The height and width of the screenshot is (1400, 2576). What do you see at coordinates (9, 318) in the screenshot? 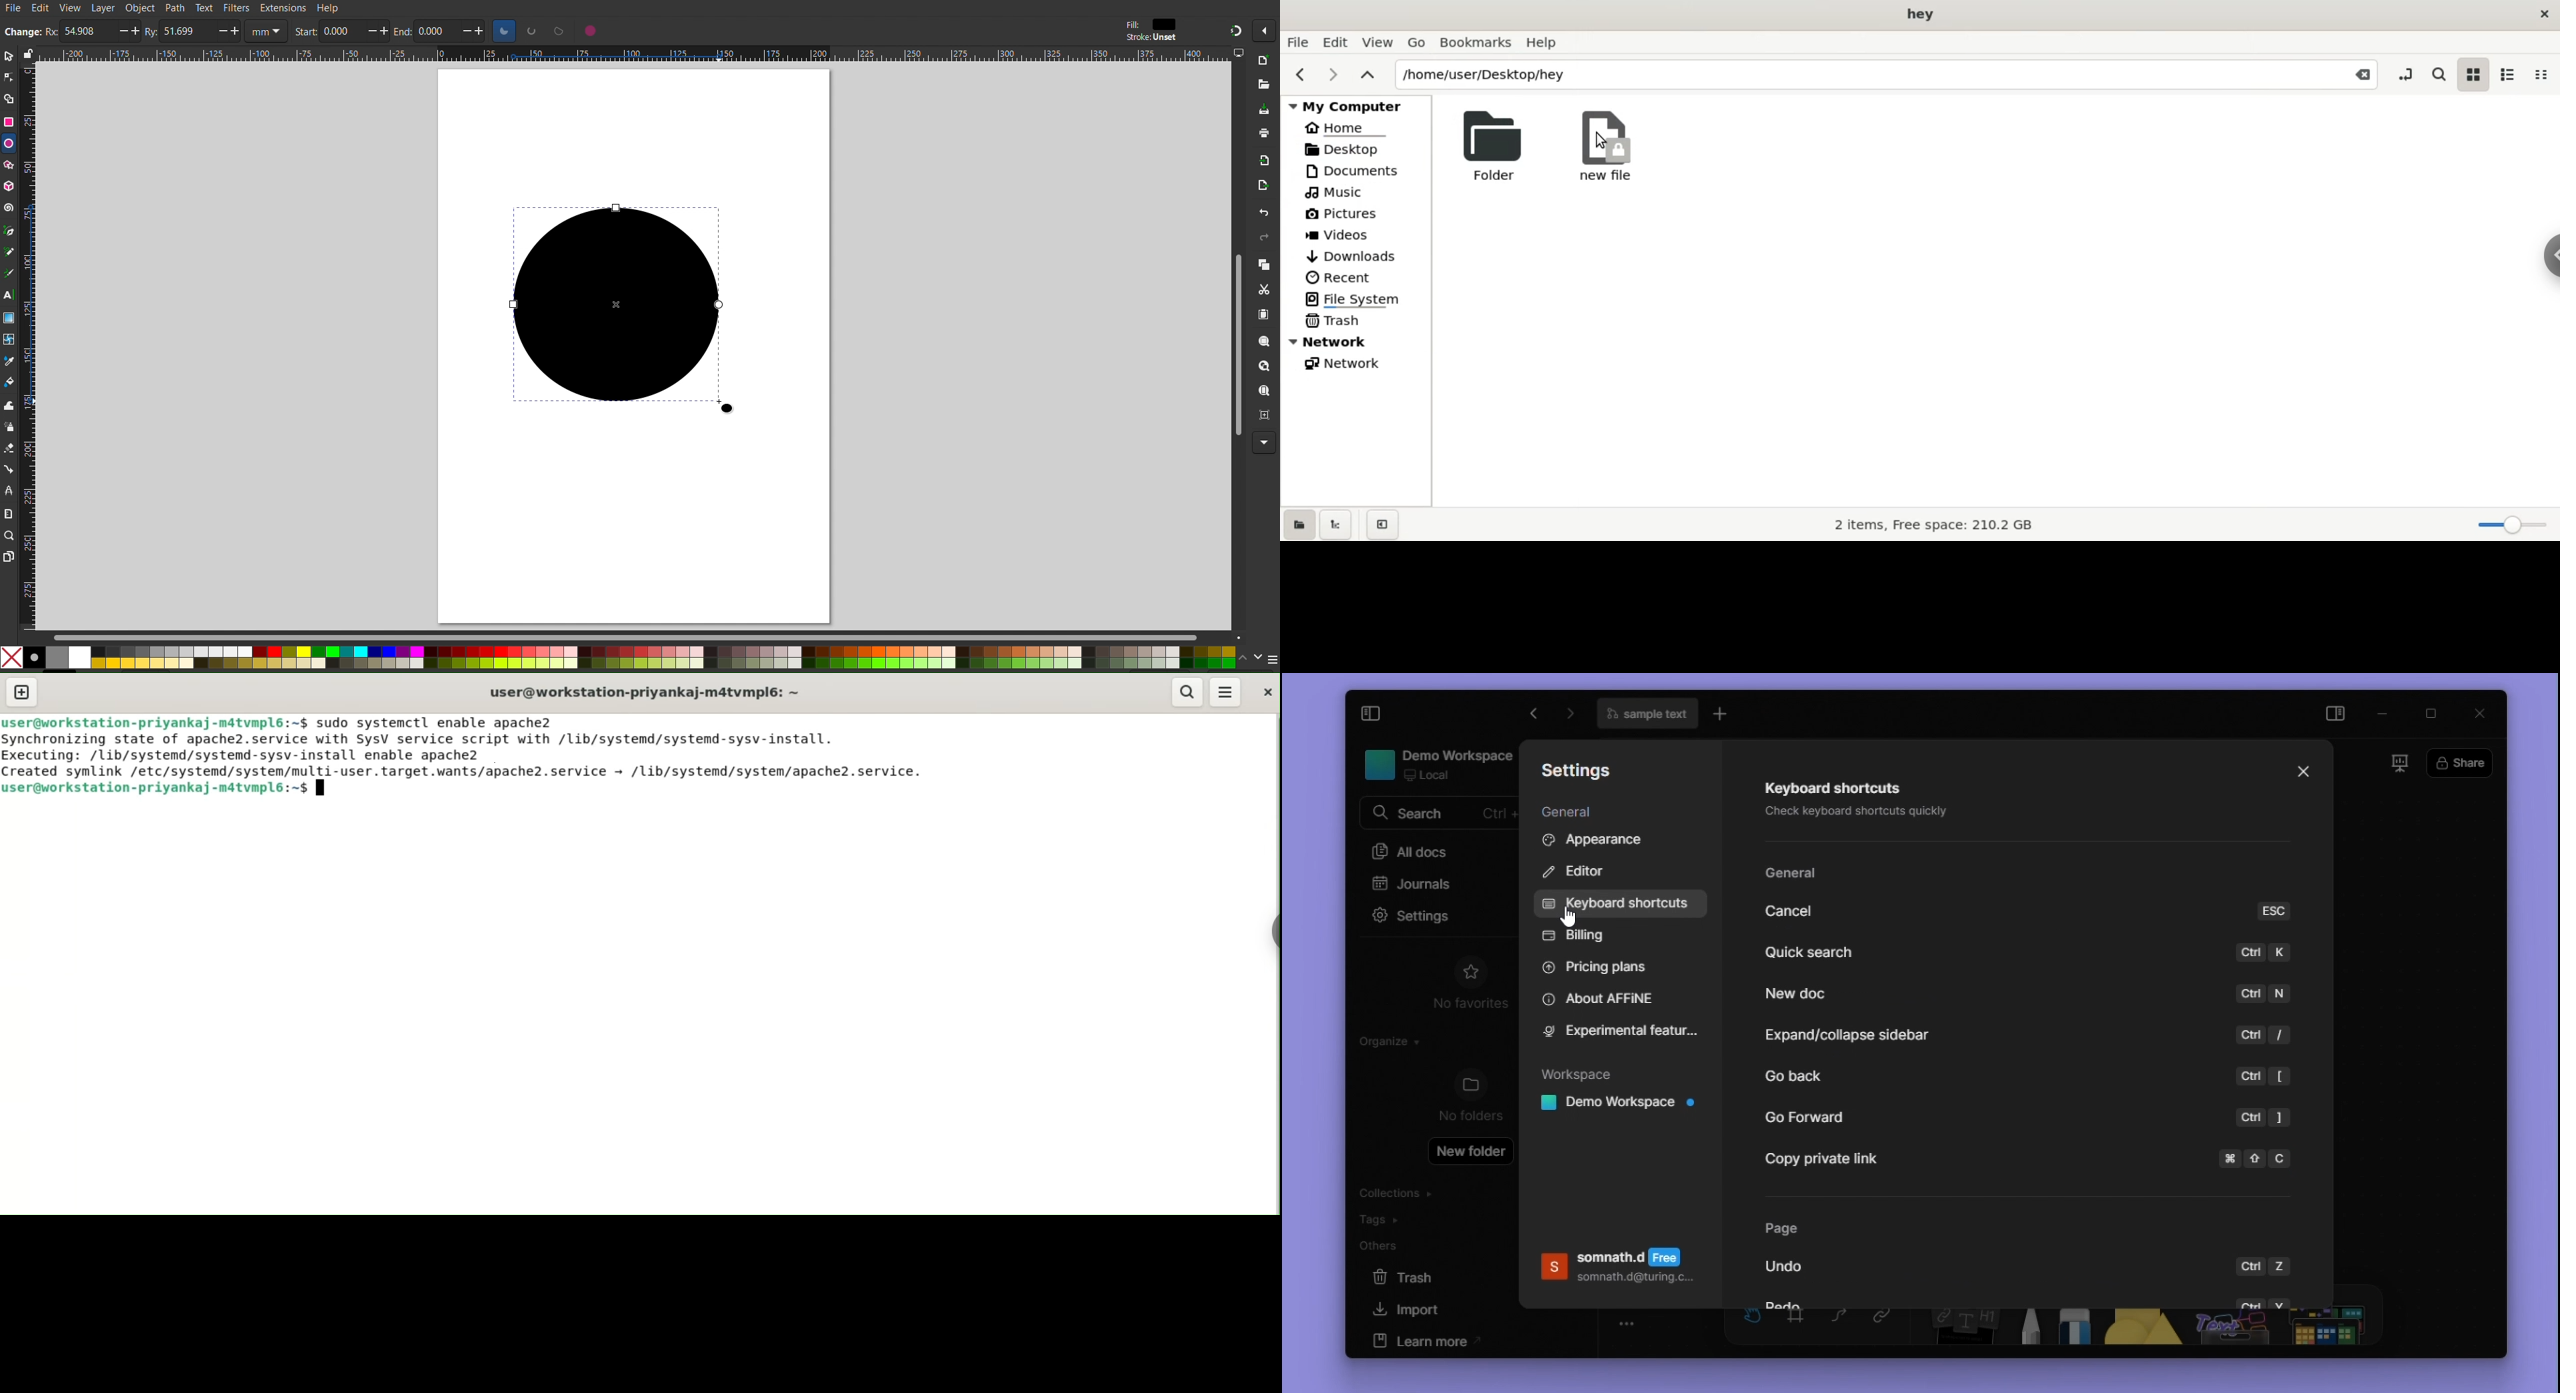
I see `Gradient Tool` at bounding box center [9, 318].